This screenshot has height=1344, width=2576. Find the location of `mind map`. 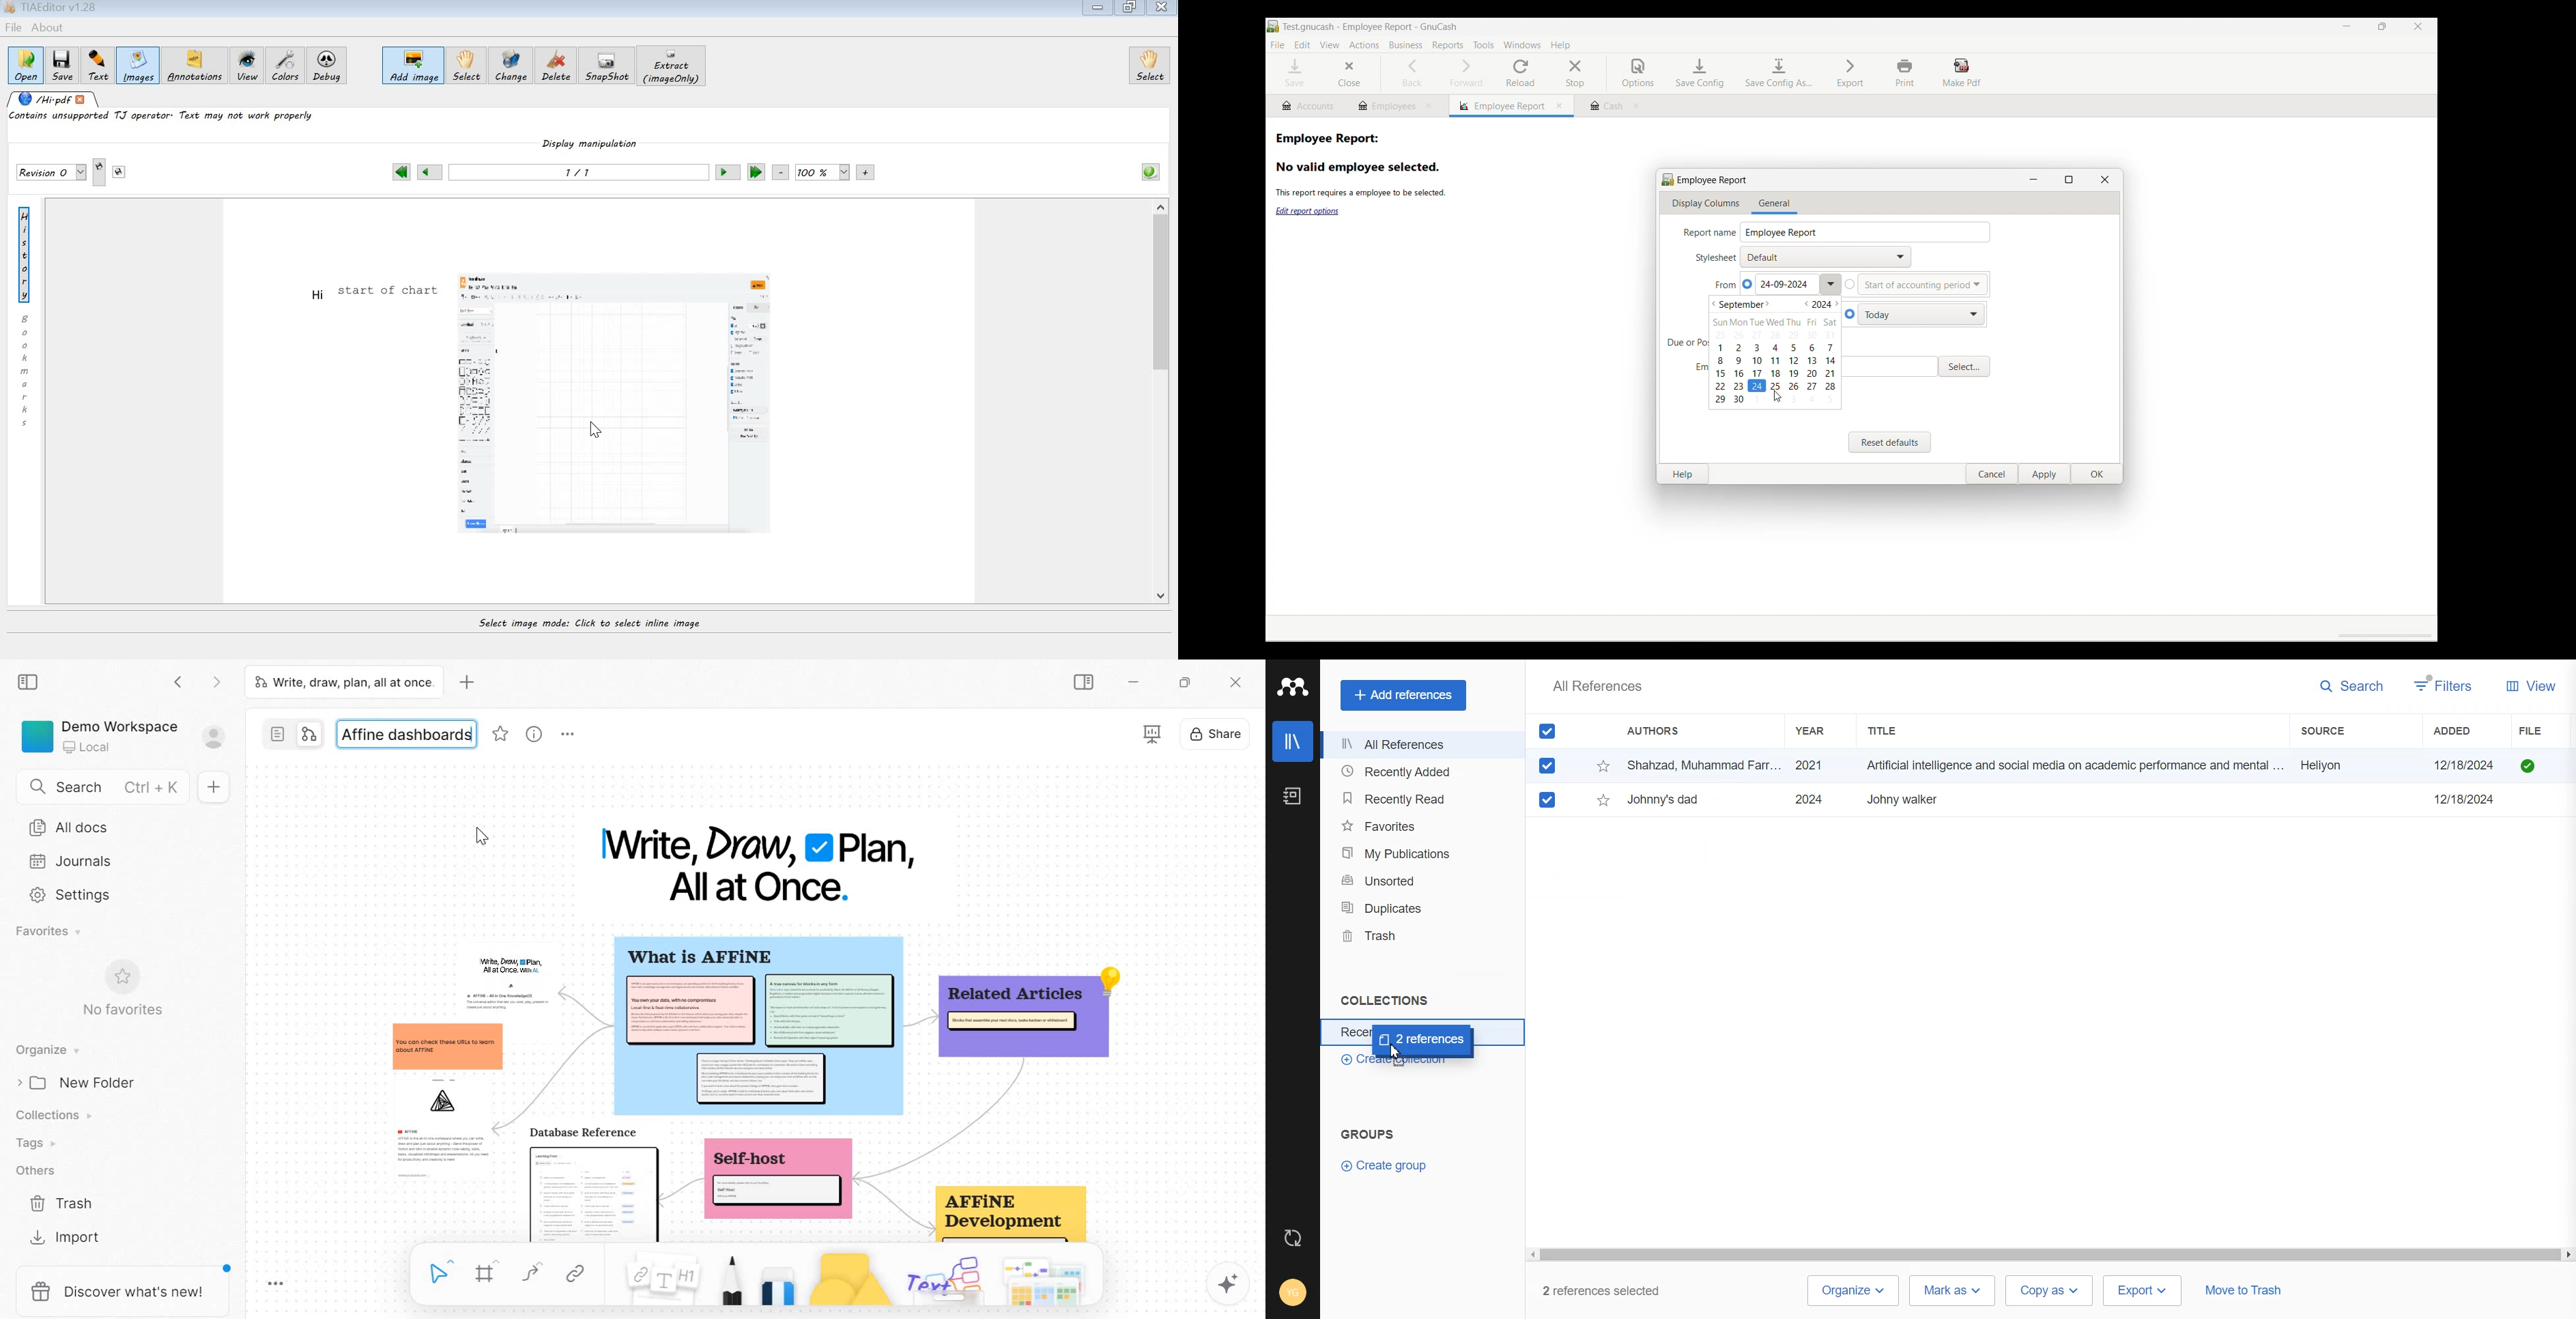

mind map is located at coordinates (752, 1089).